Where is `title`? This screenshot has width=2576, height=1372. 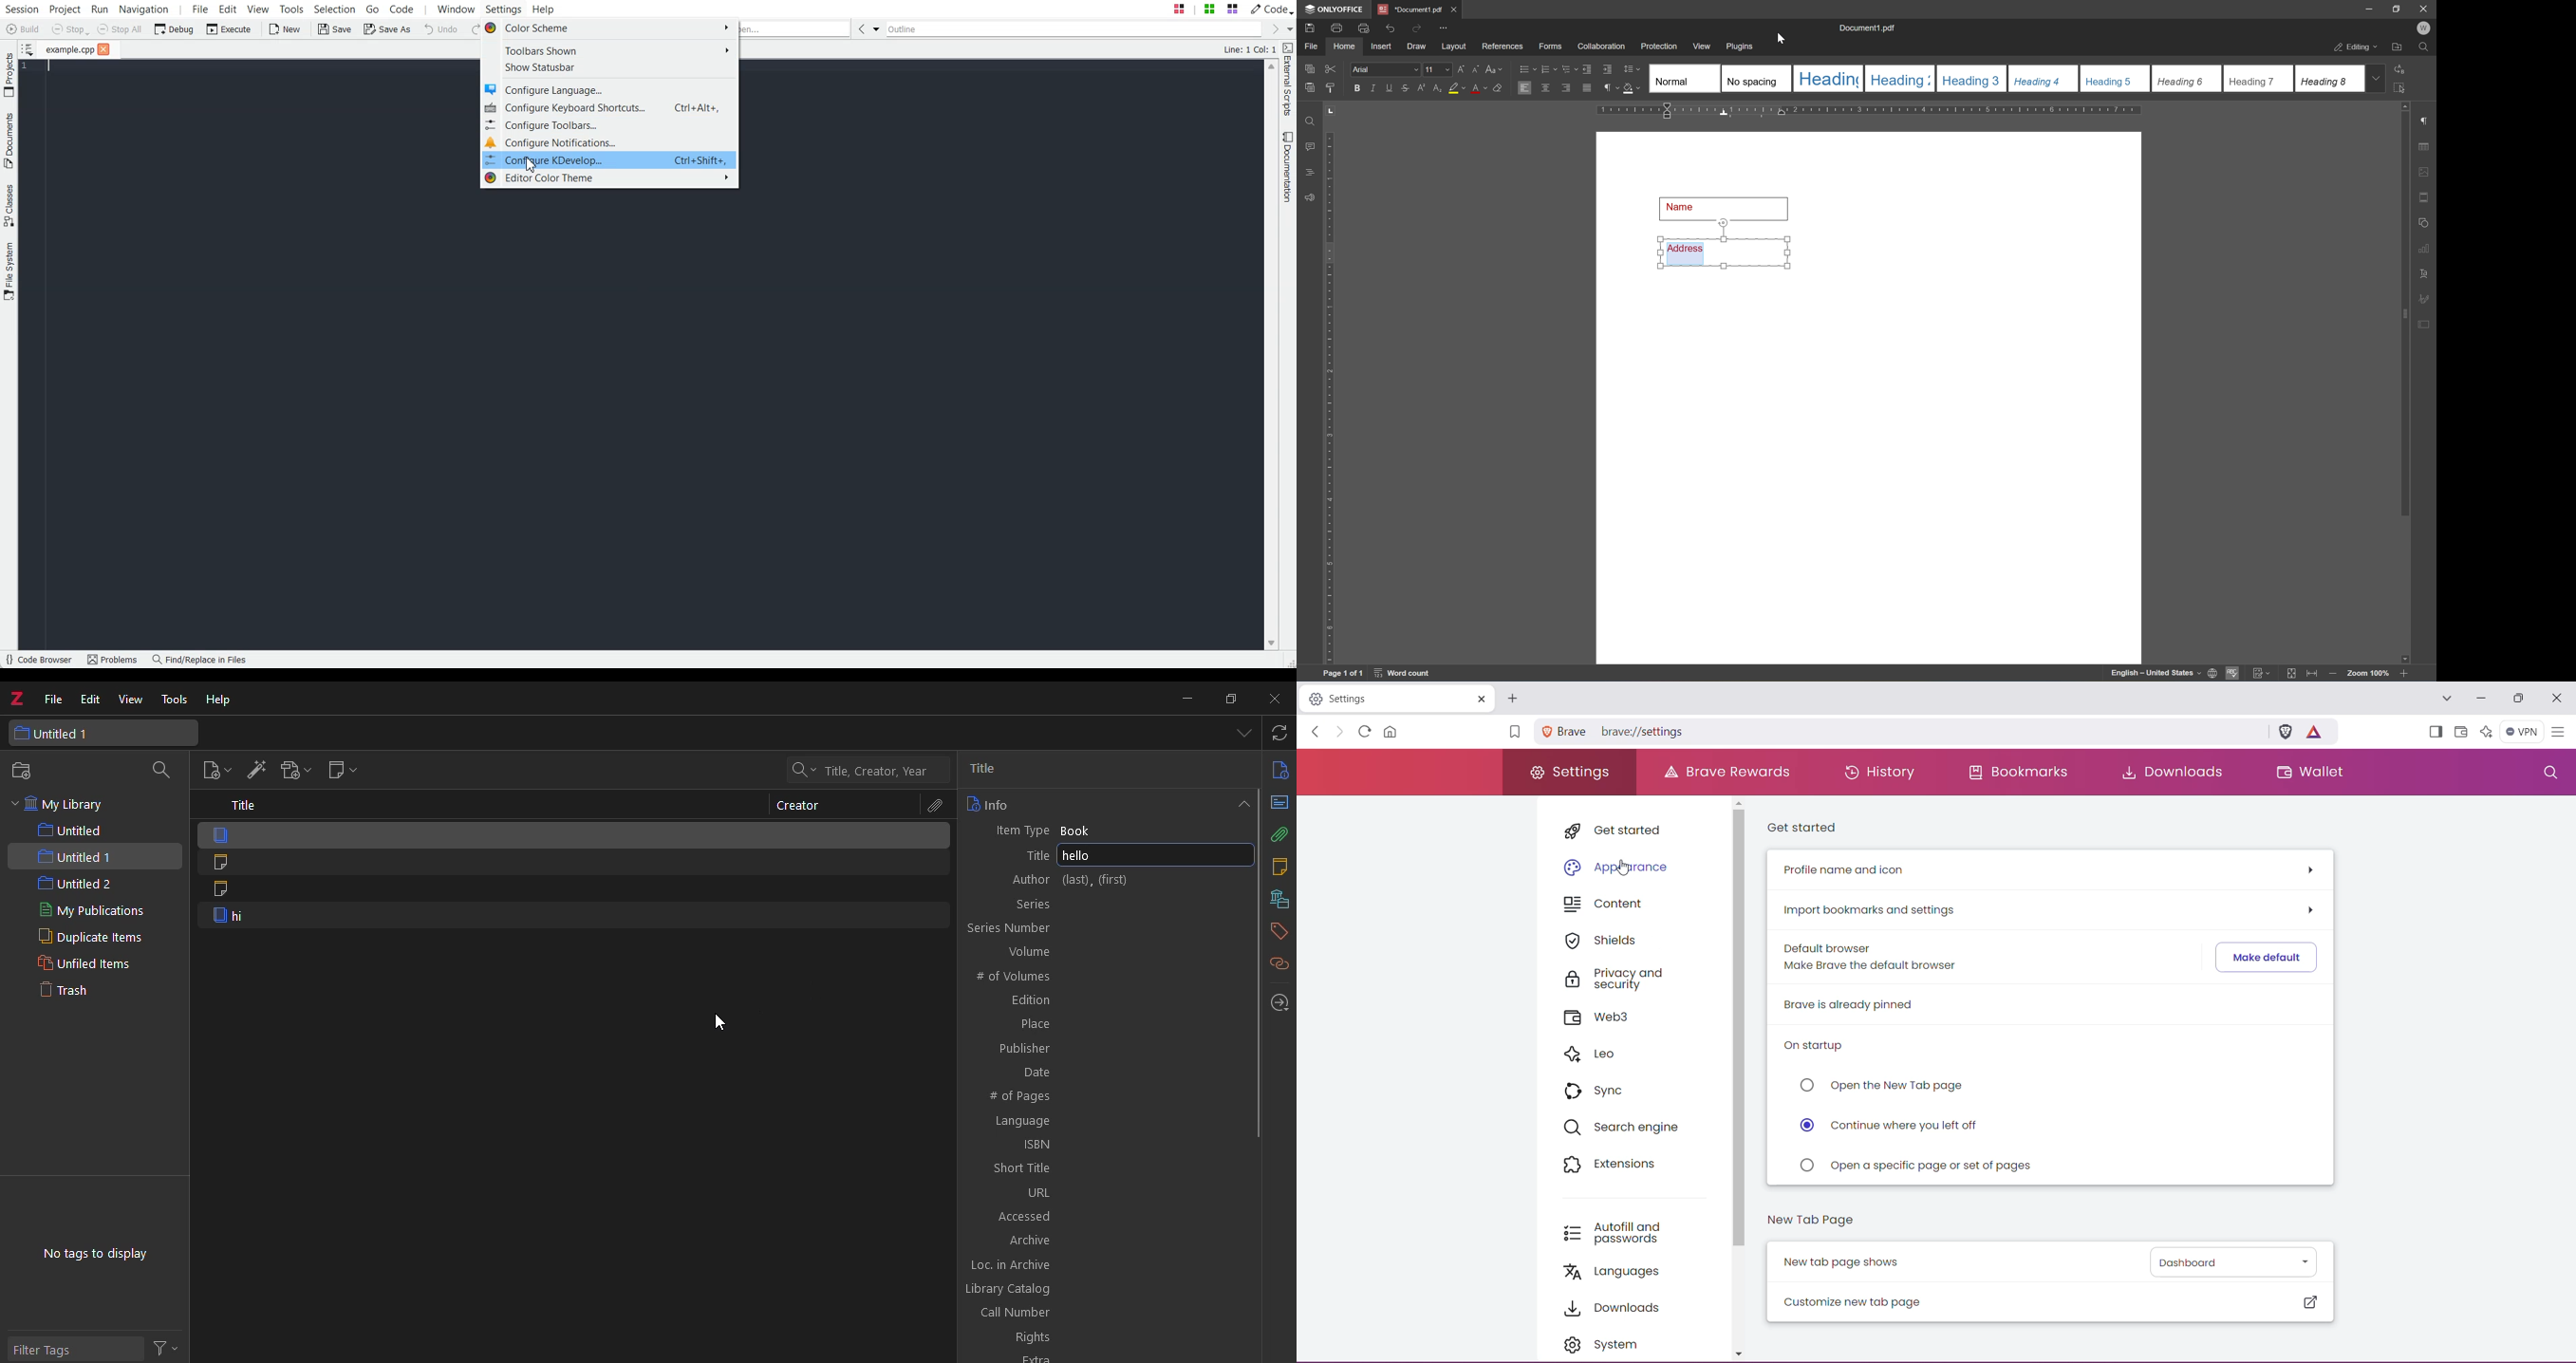
title is located at coordinates (245, 805).